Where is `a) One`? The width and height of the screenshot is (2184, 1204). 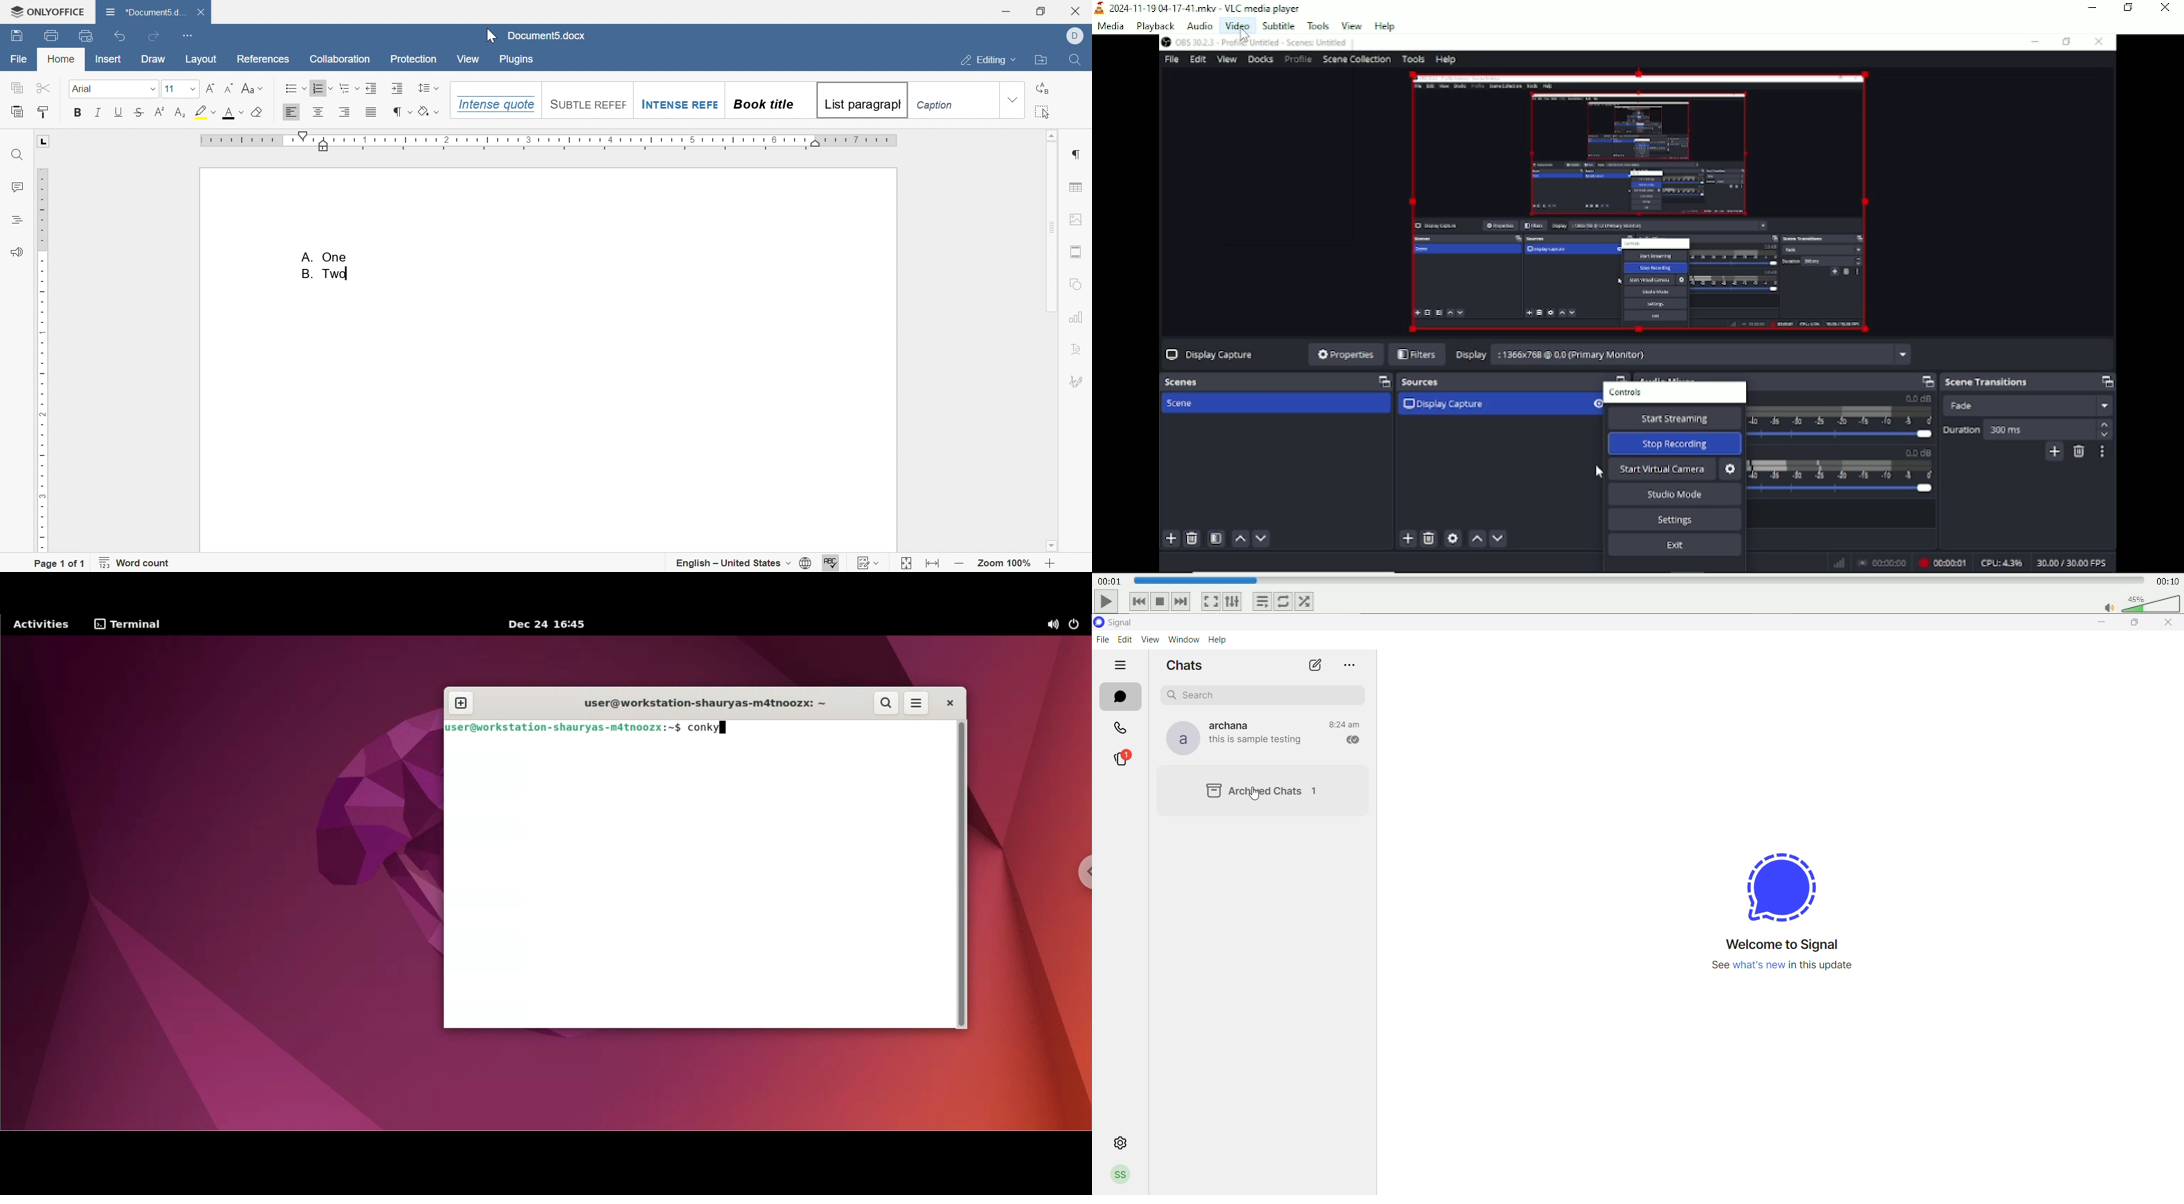
a) One is located at coordinates (326, 257).